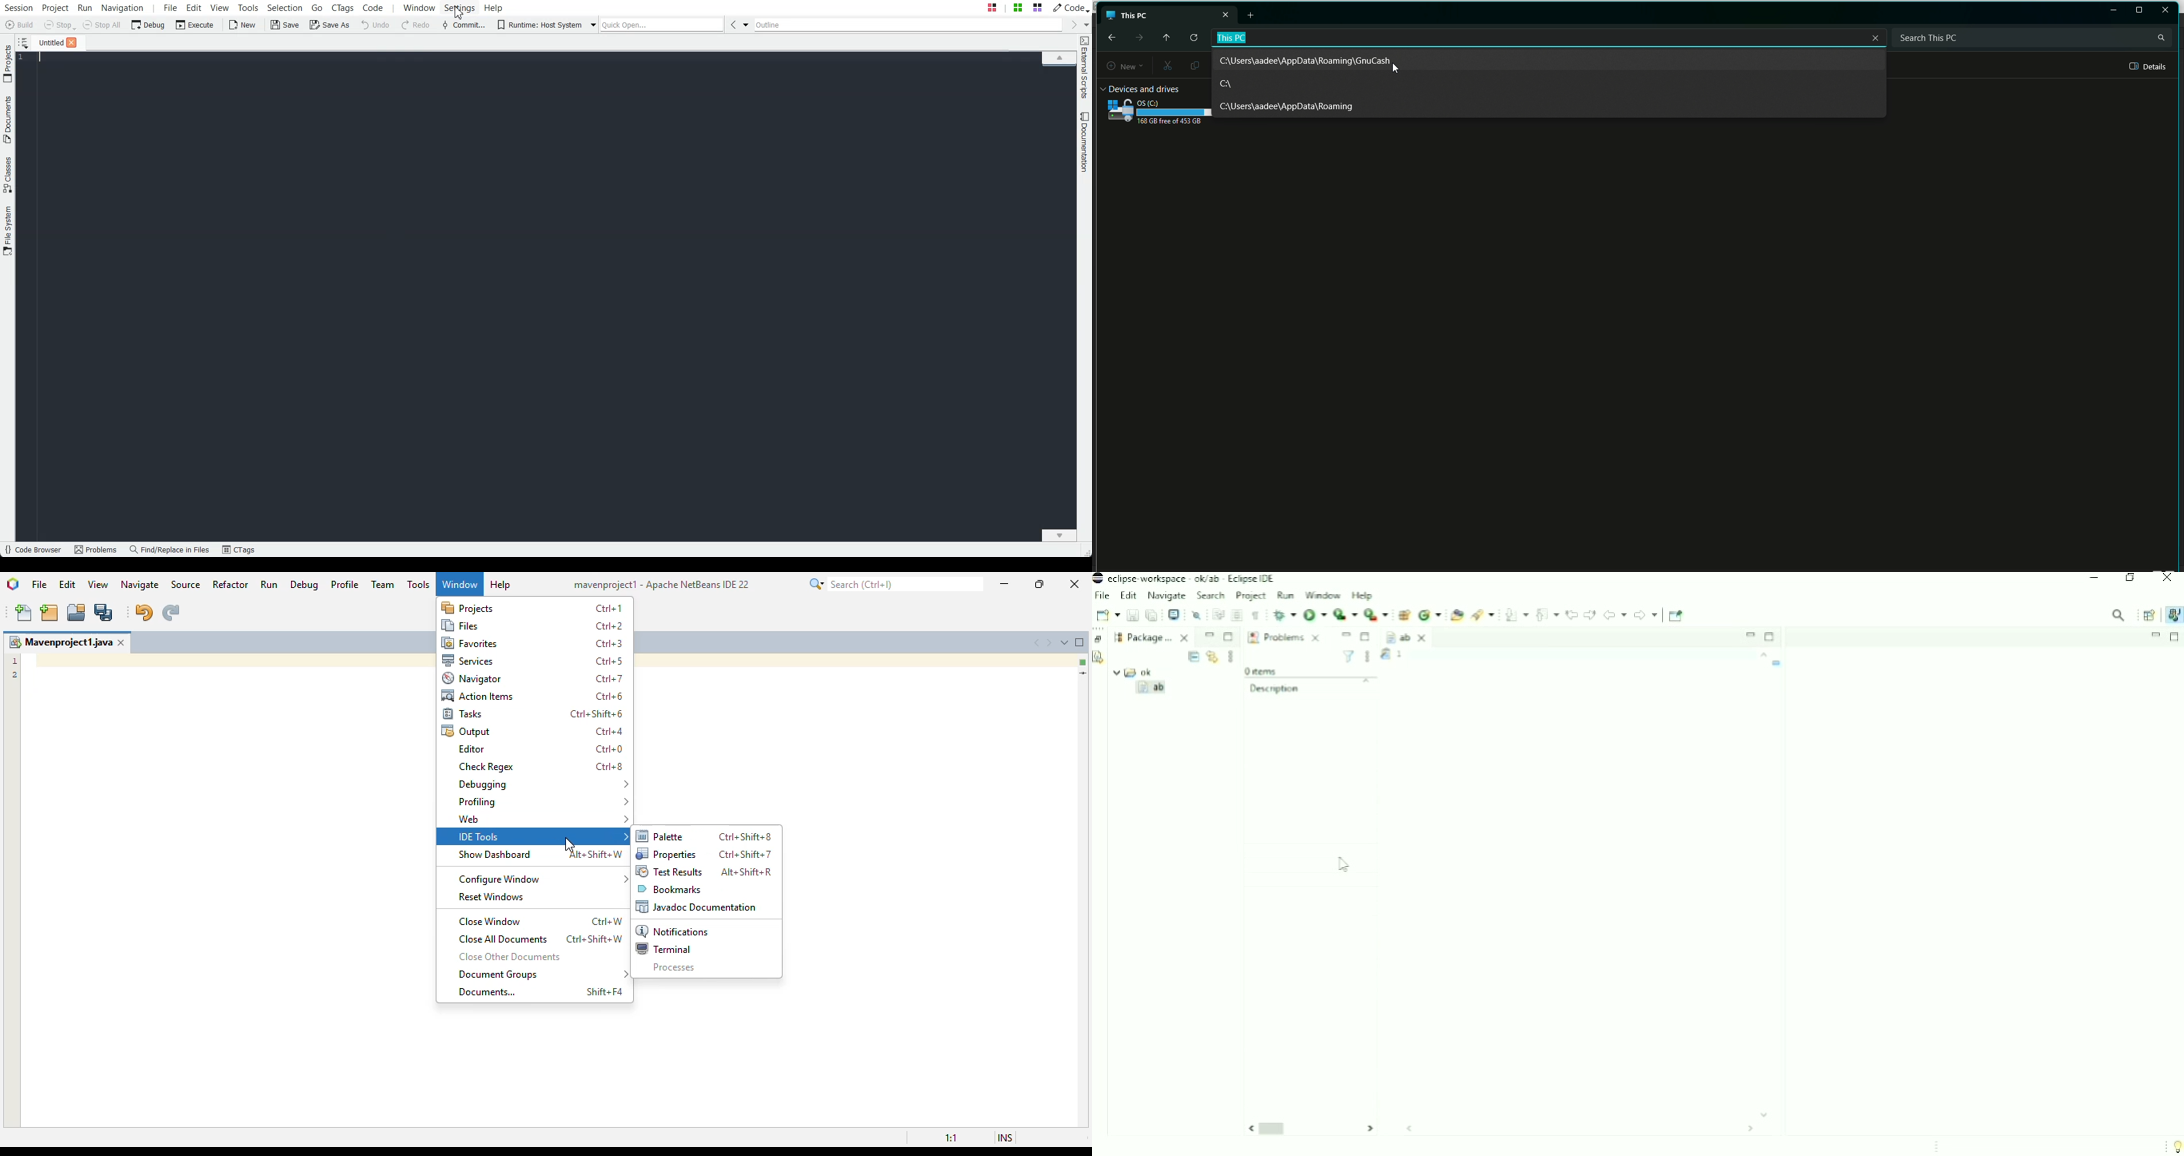  What do you see at coordinates (458, 12) in the screenshot?
I see `cursor` at bounding box center [458, 12].